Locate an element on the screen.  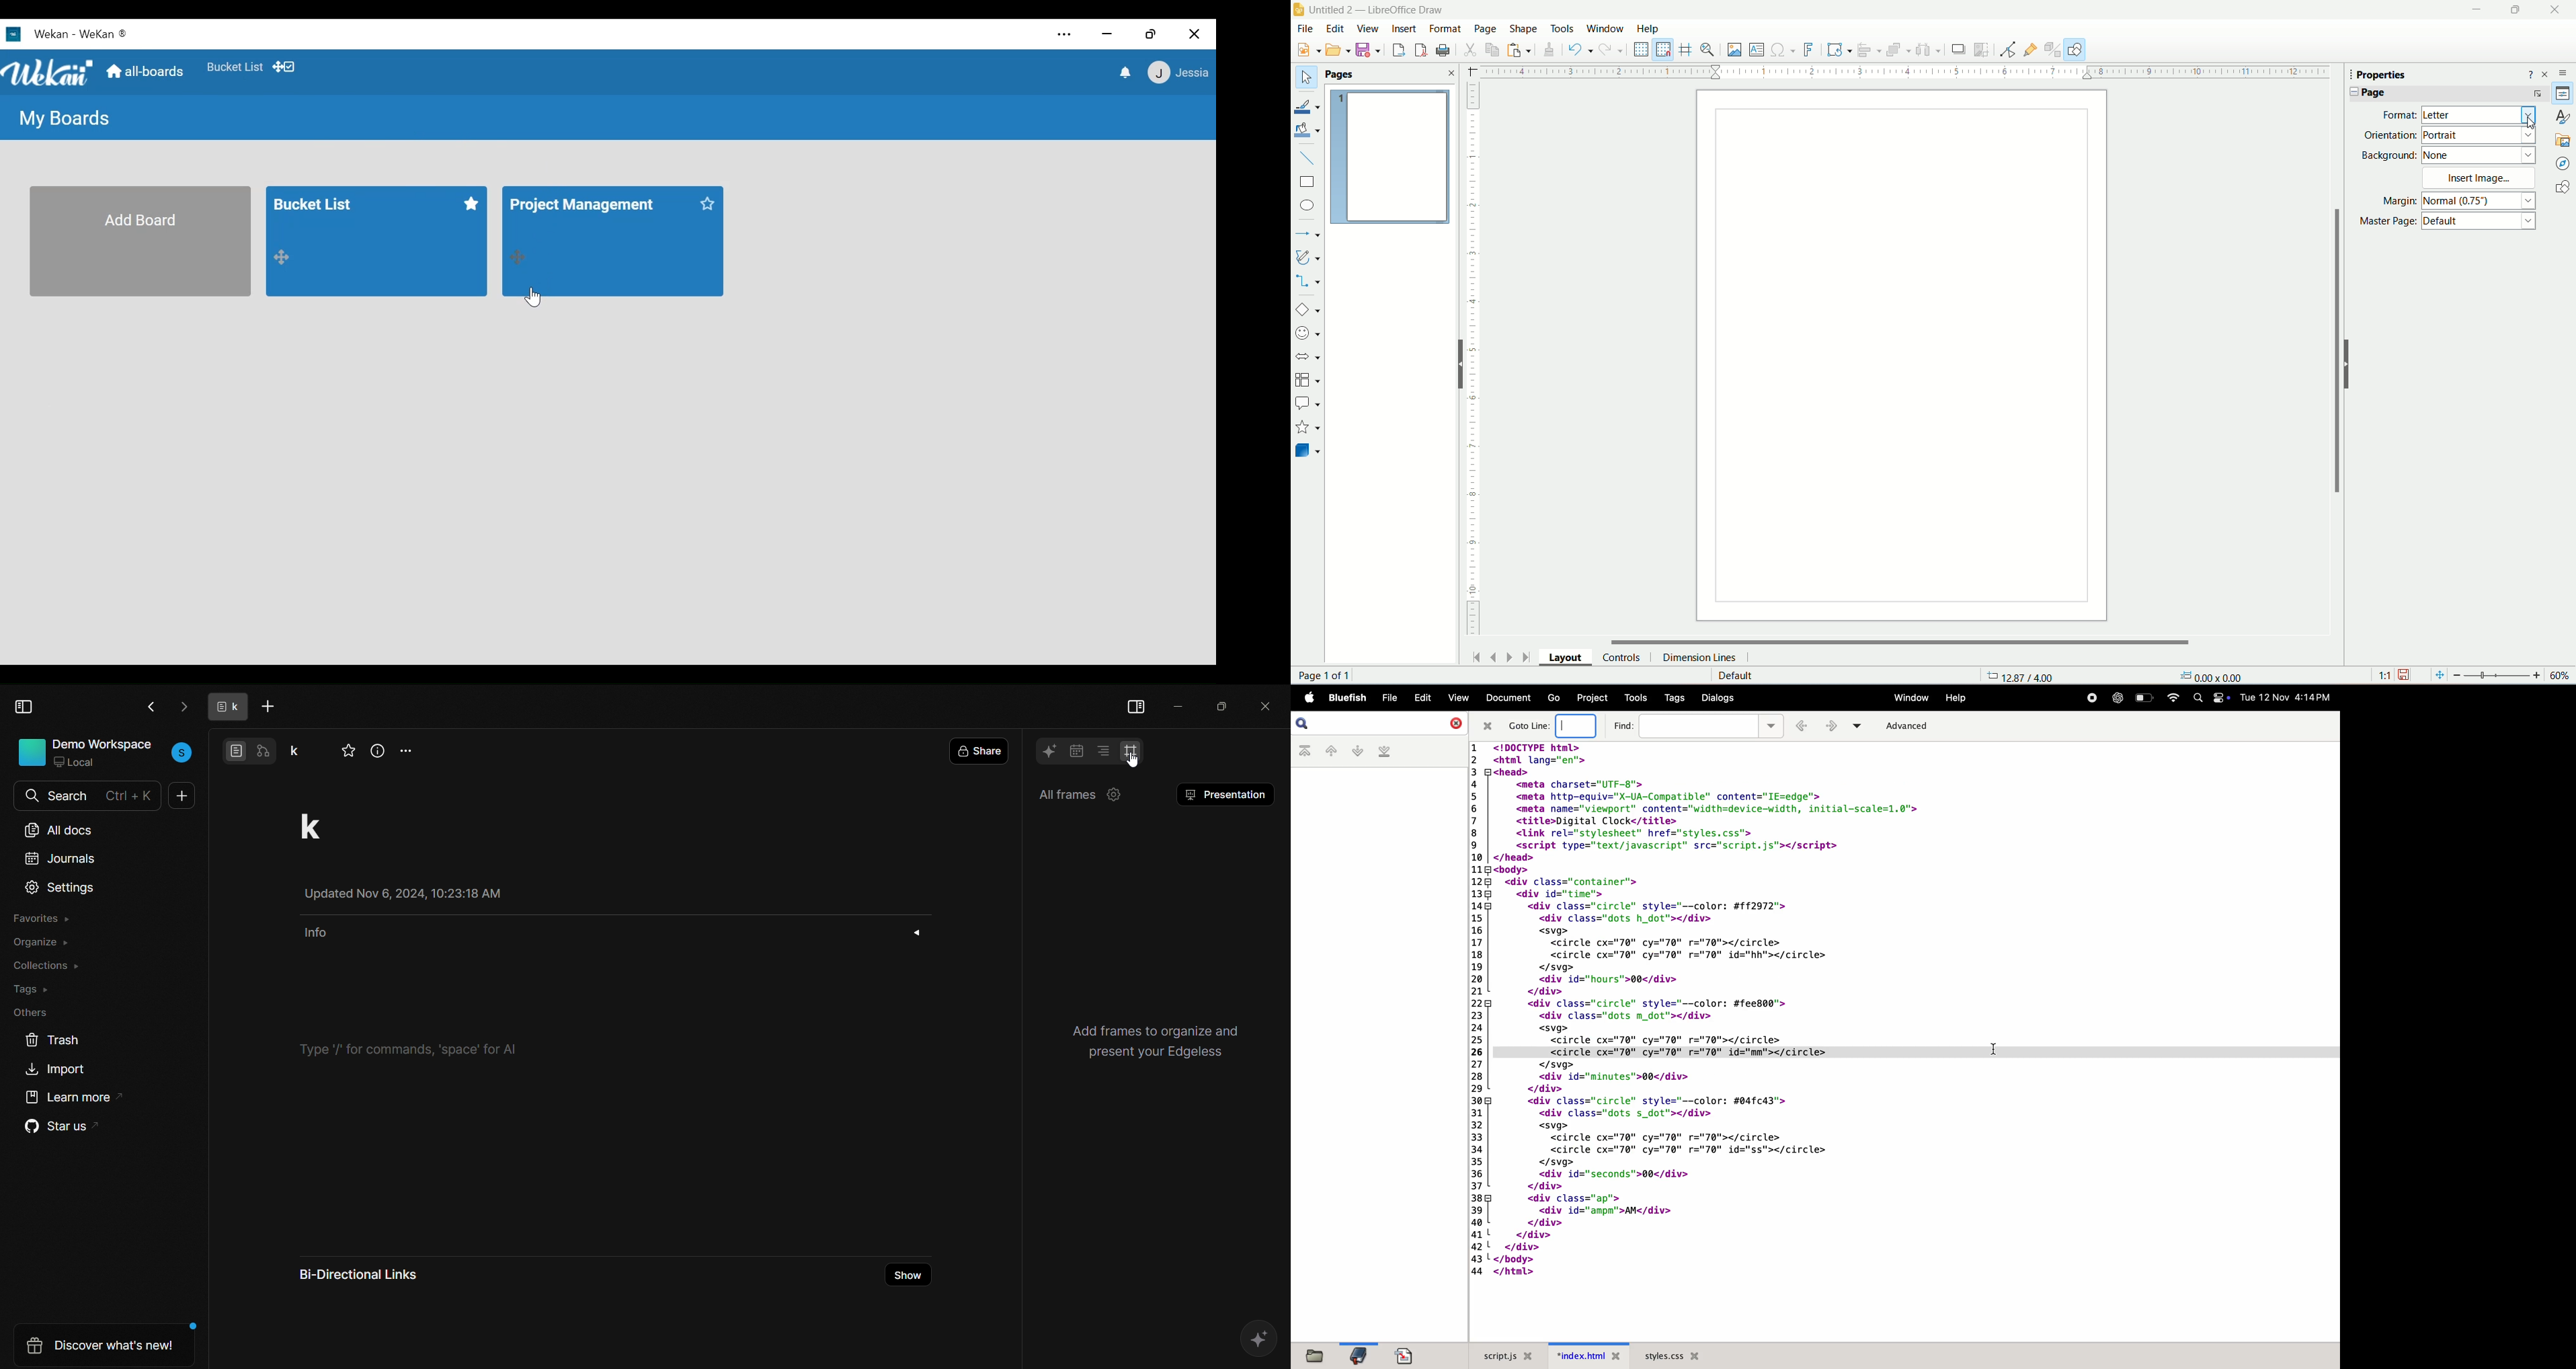
export is located at coordinates (1398, 50).